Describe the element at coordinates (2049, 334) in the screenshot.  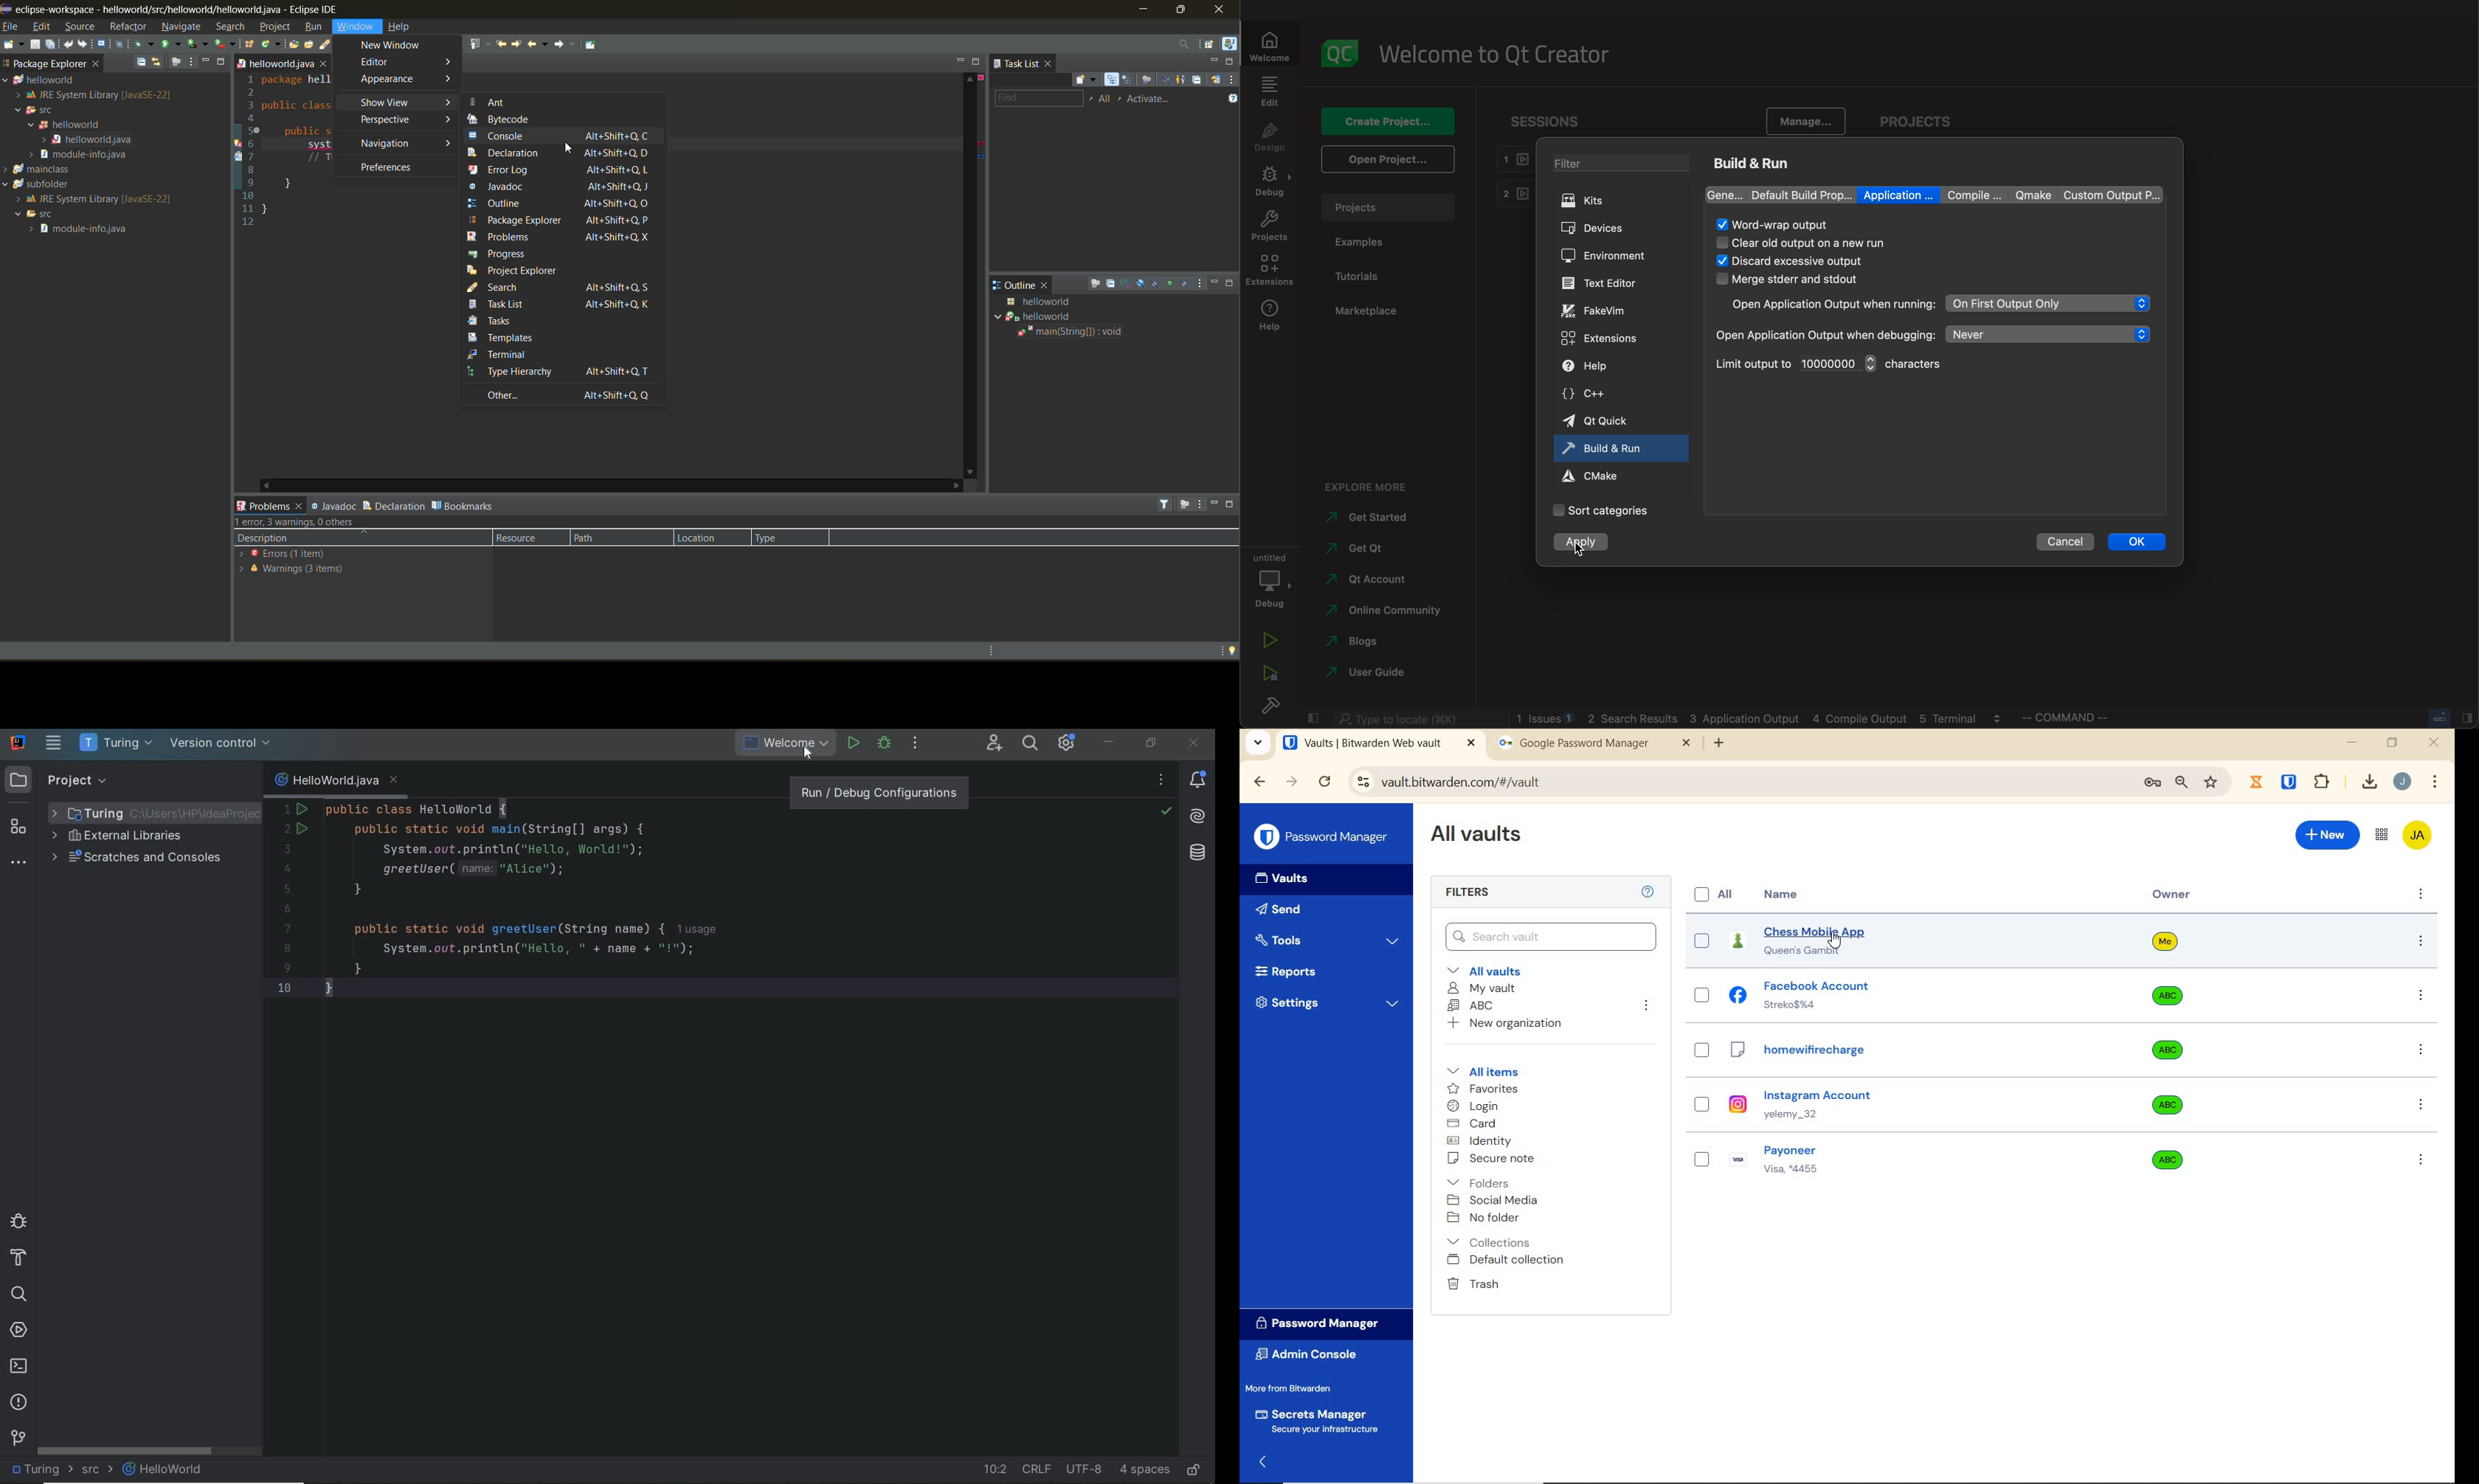
I see `never` at that location.